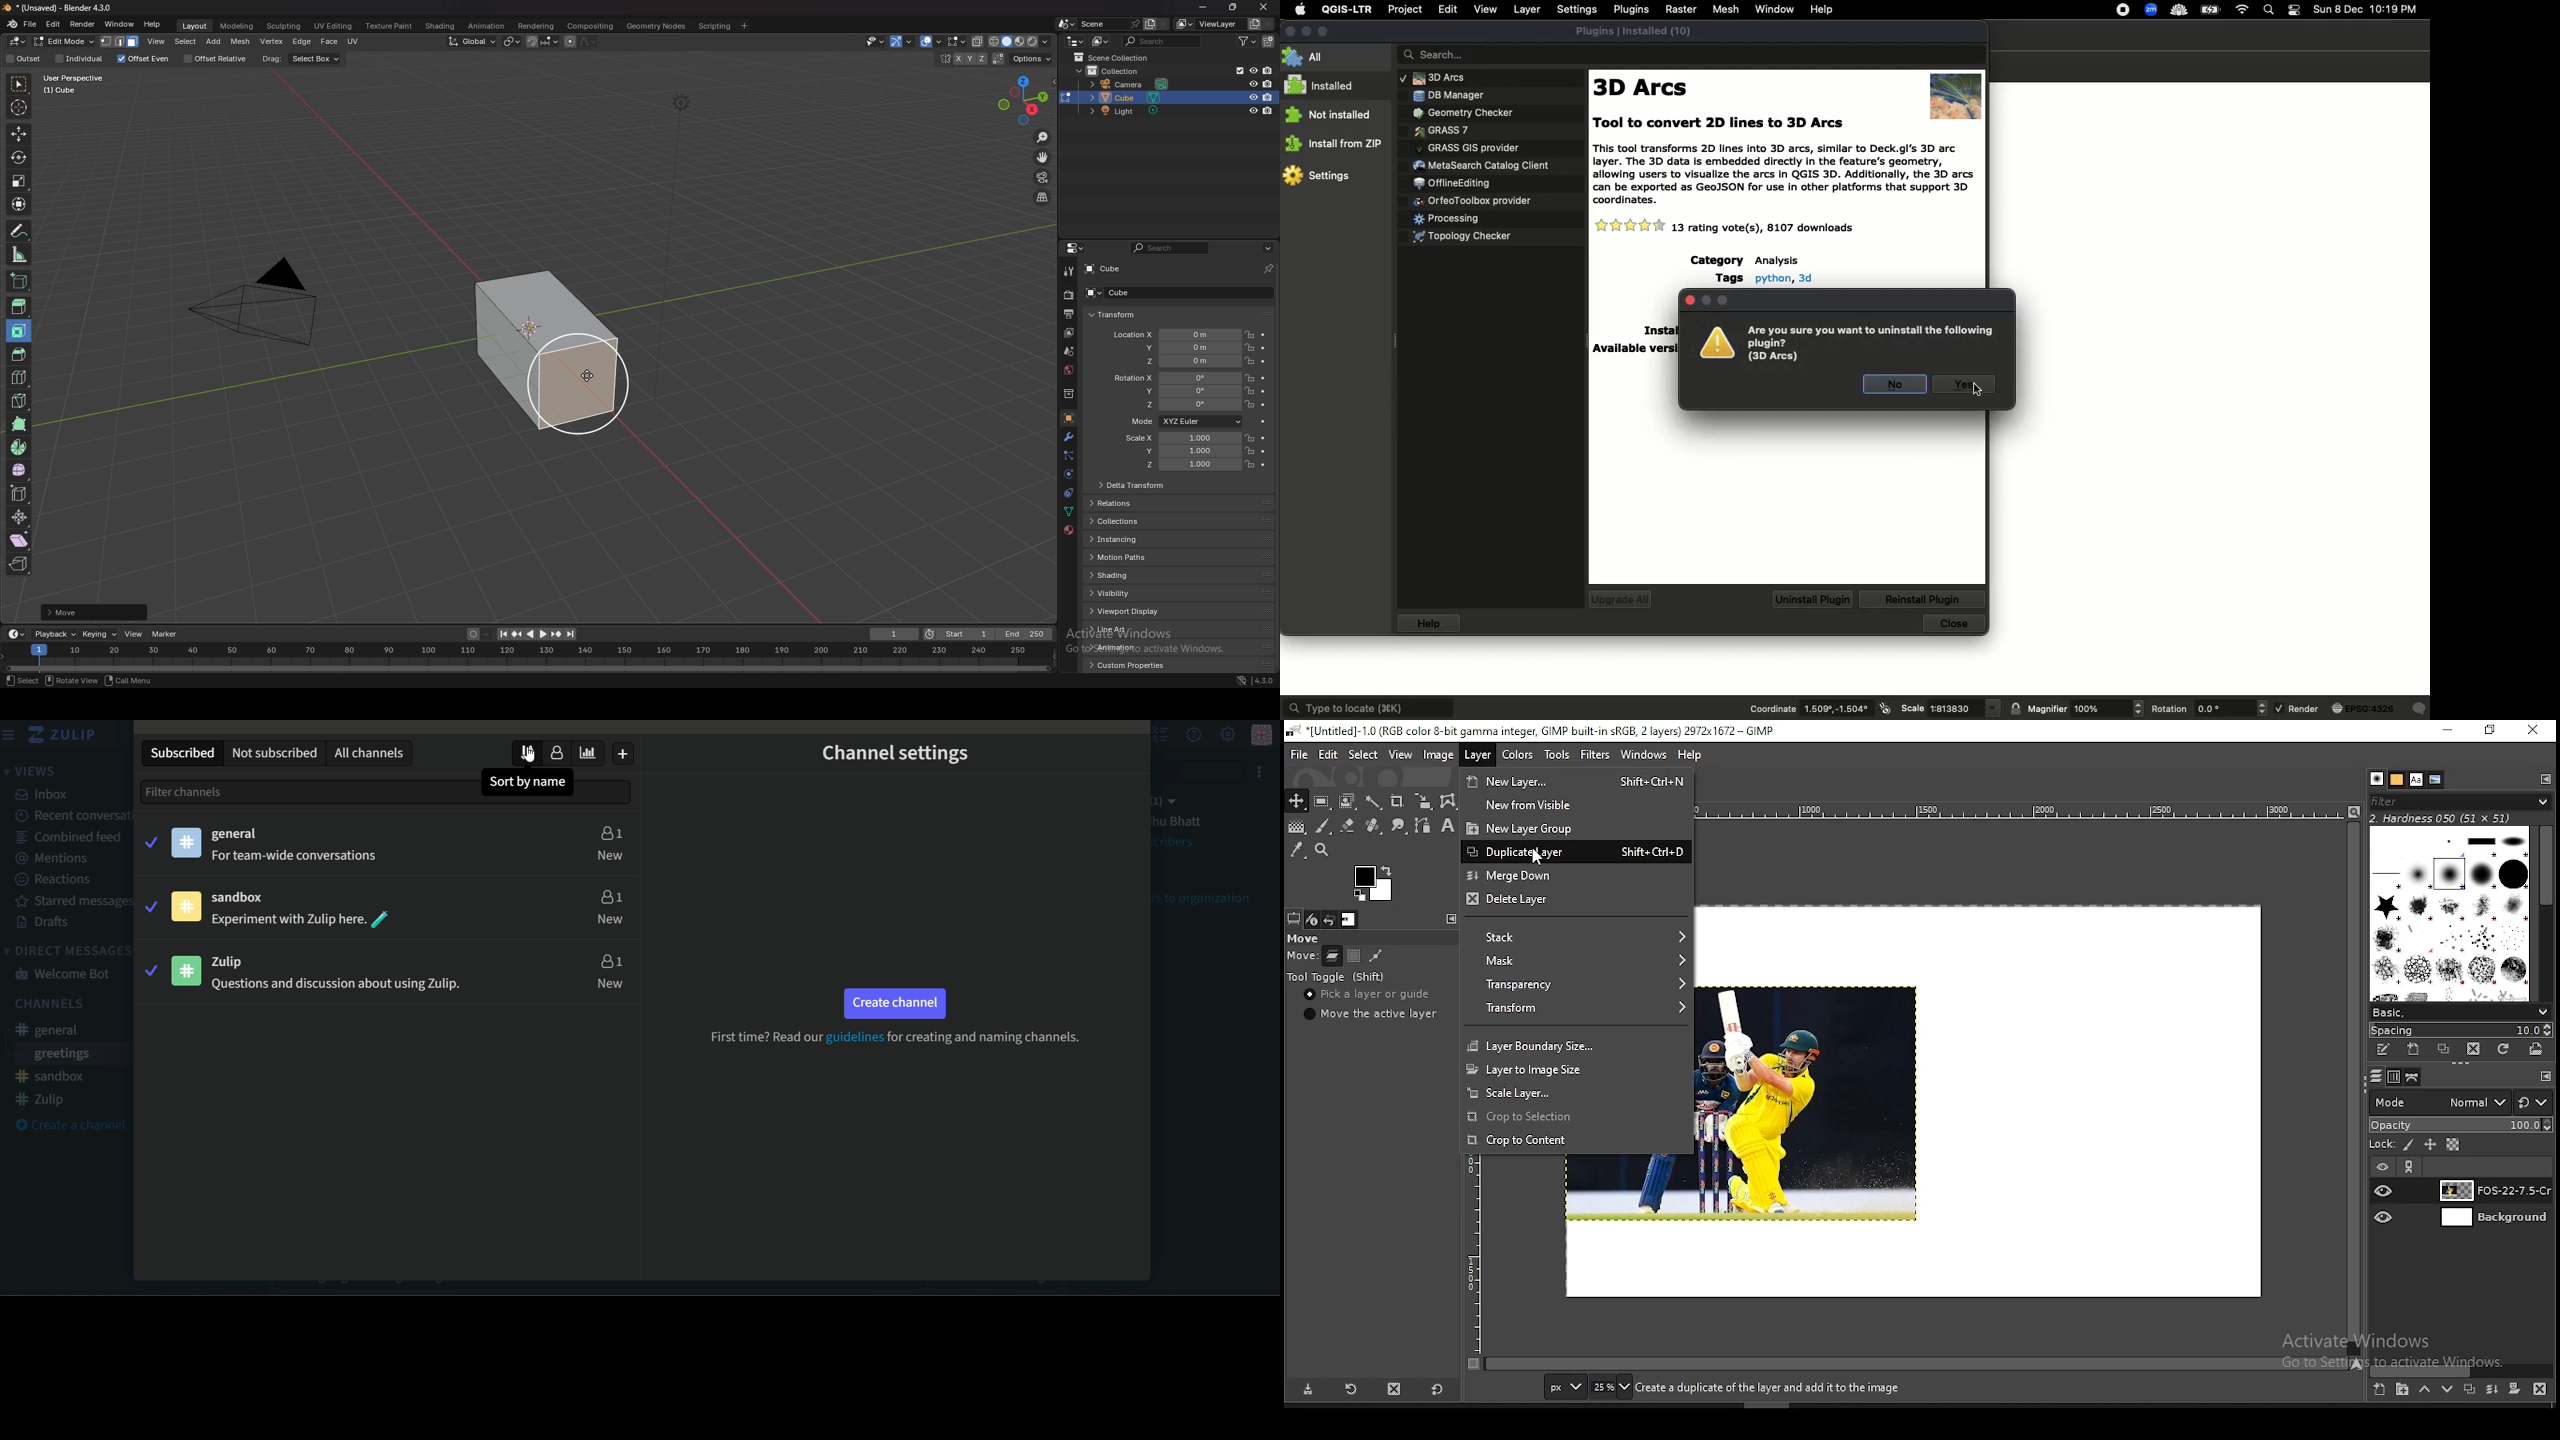 This screenshot has height=1456, width=2576. I want to click on Scale, so click(1948, 709).